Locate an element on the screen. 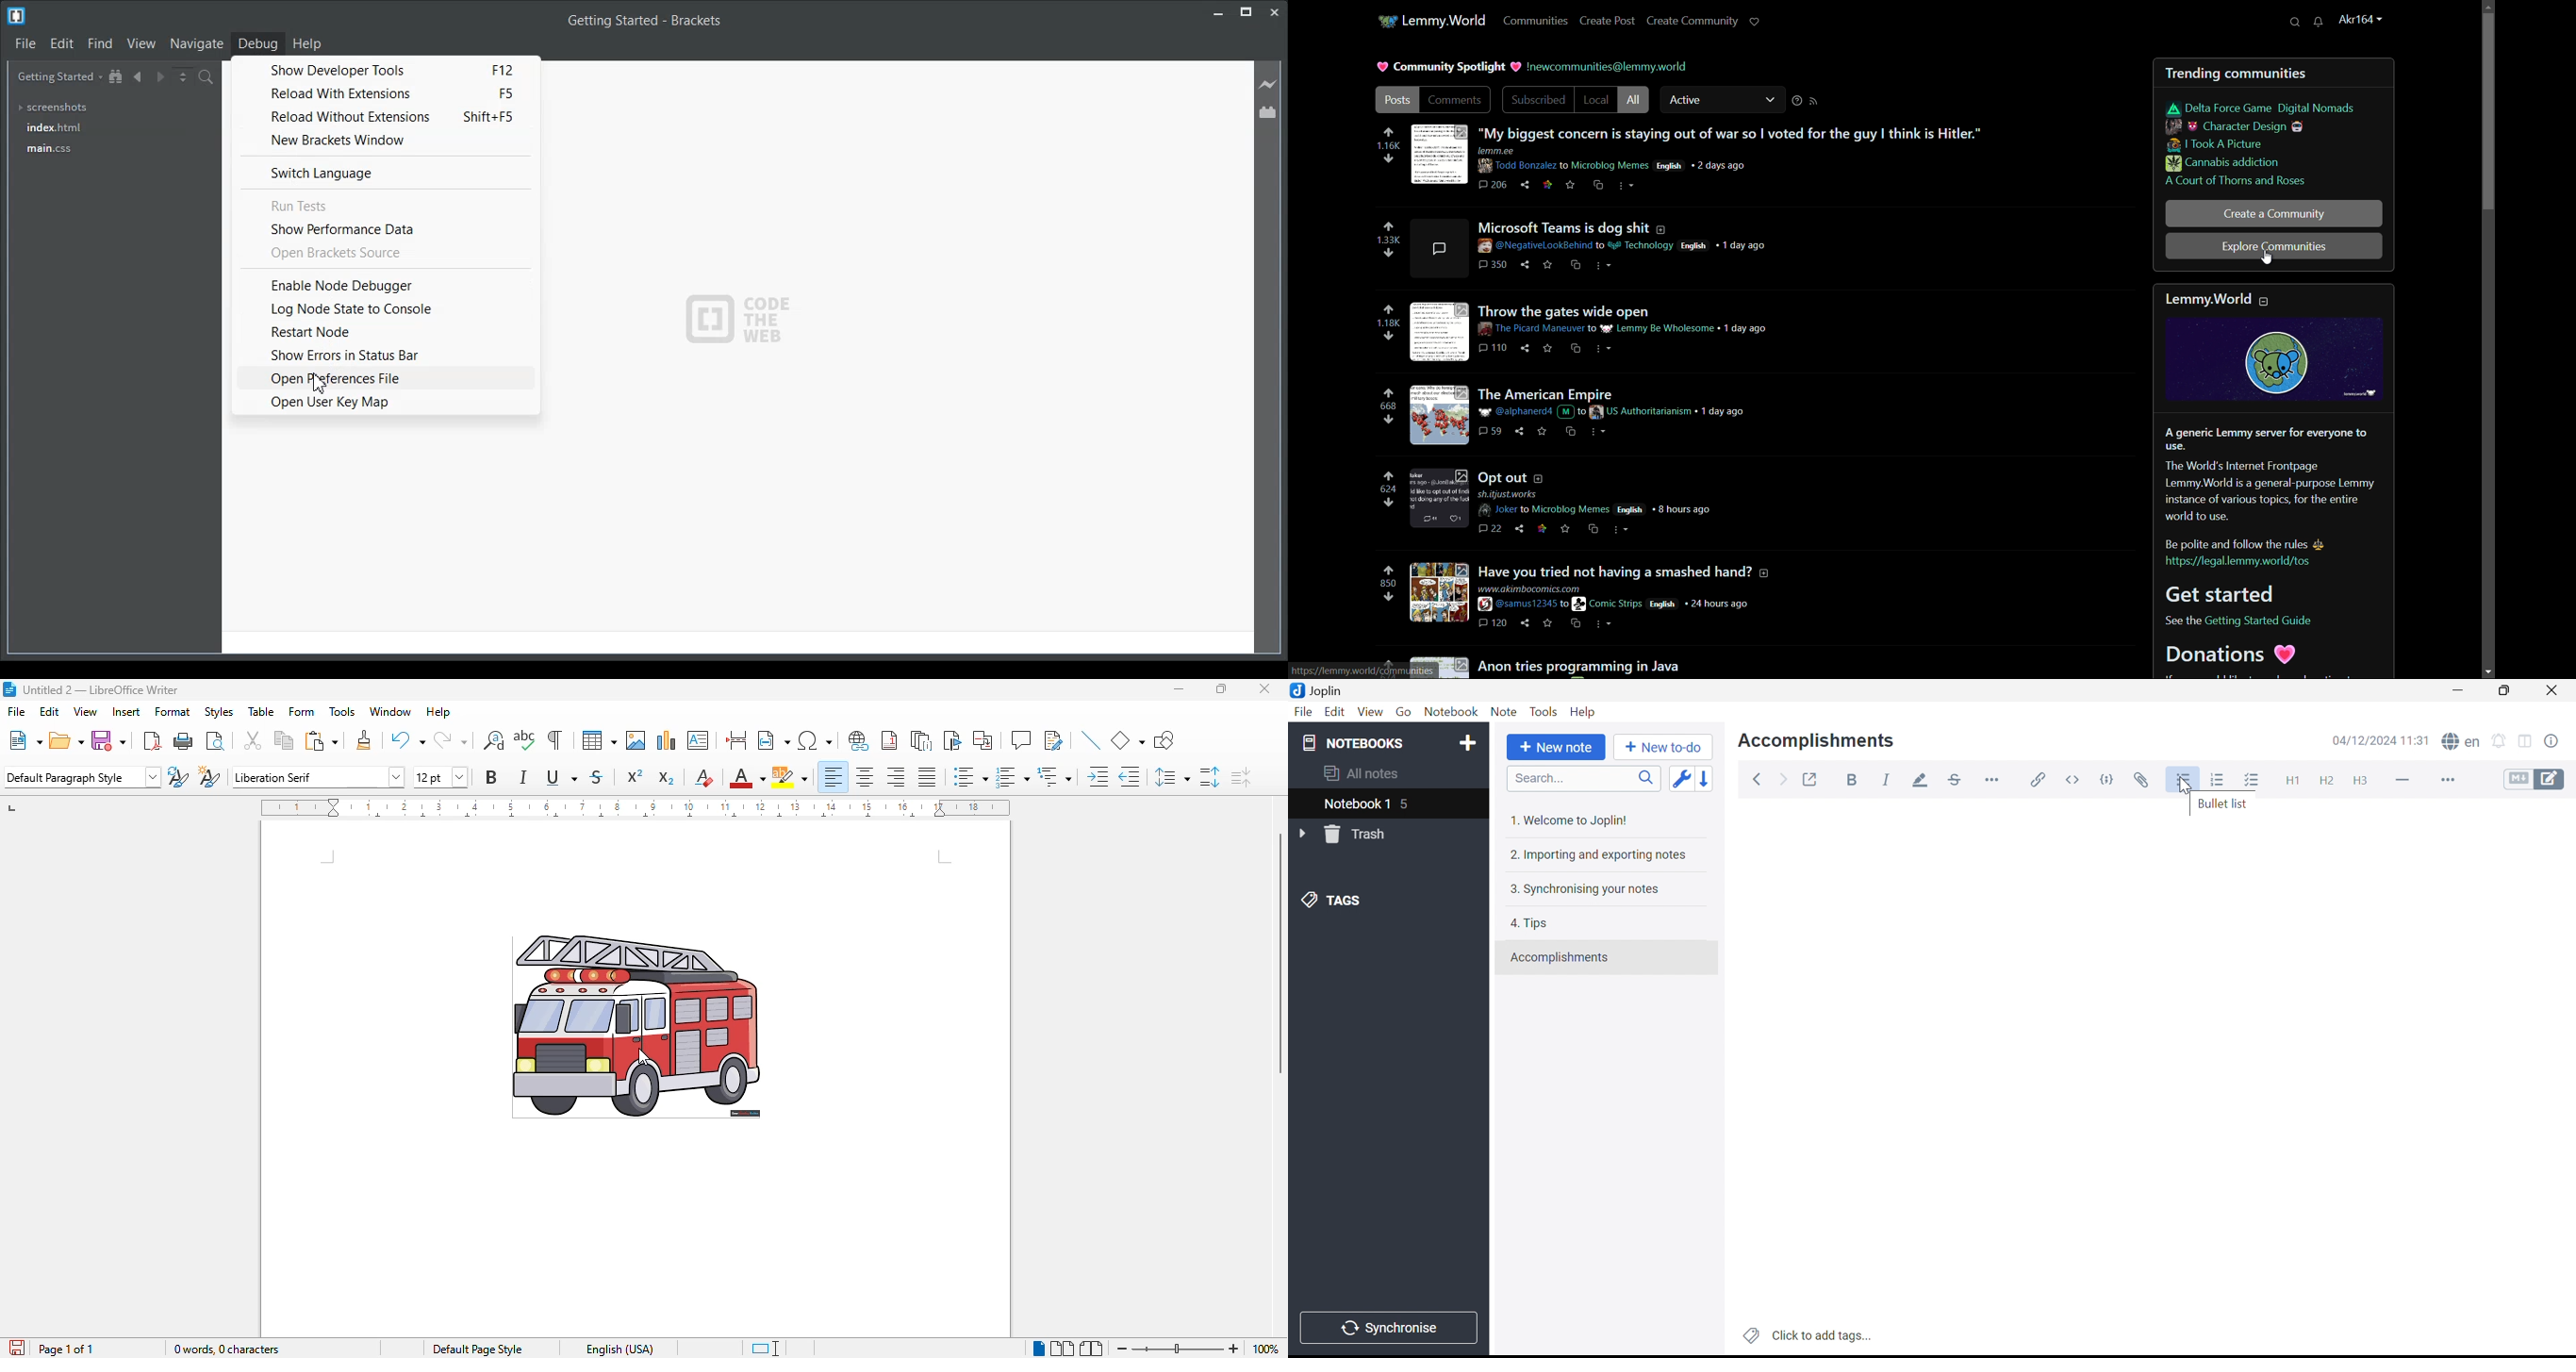 Image resolution: width=2576 pixels, height=1372 pixels. post-4 is located at coordinates (1549, 392).